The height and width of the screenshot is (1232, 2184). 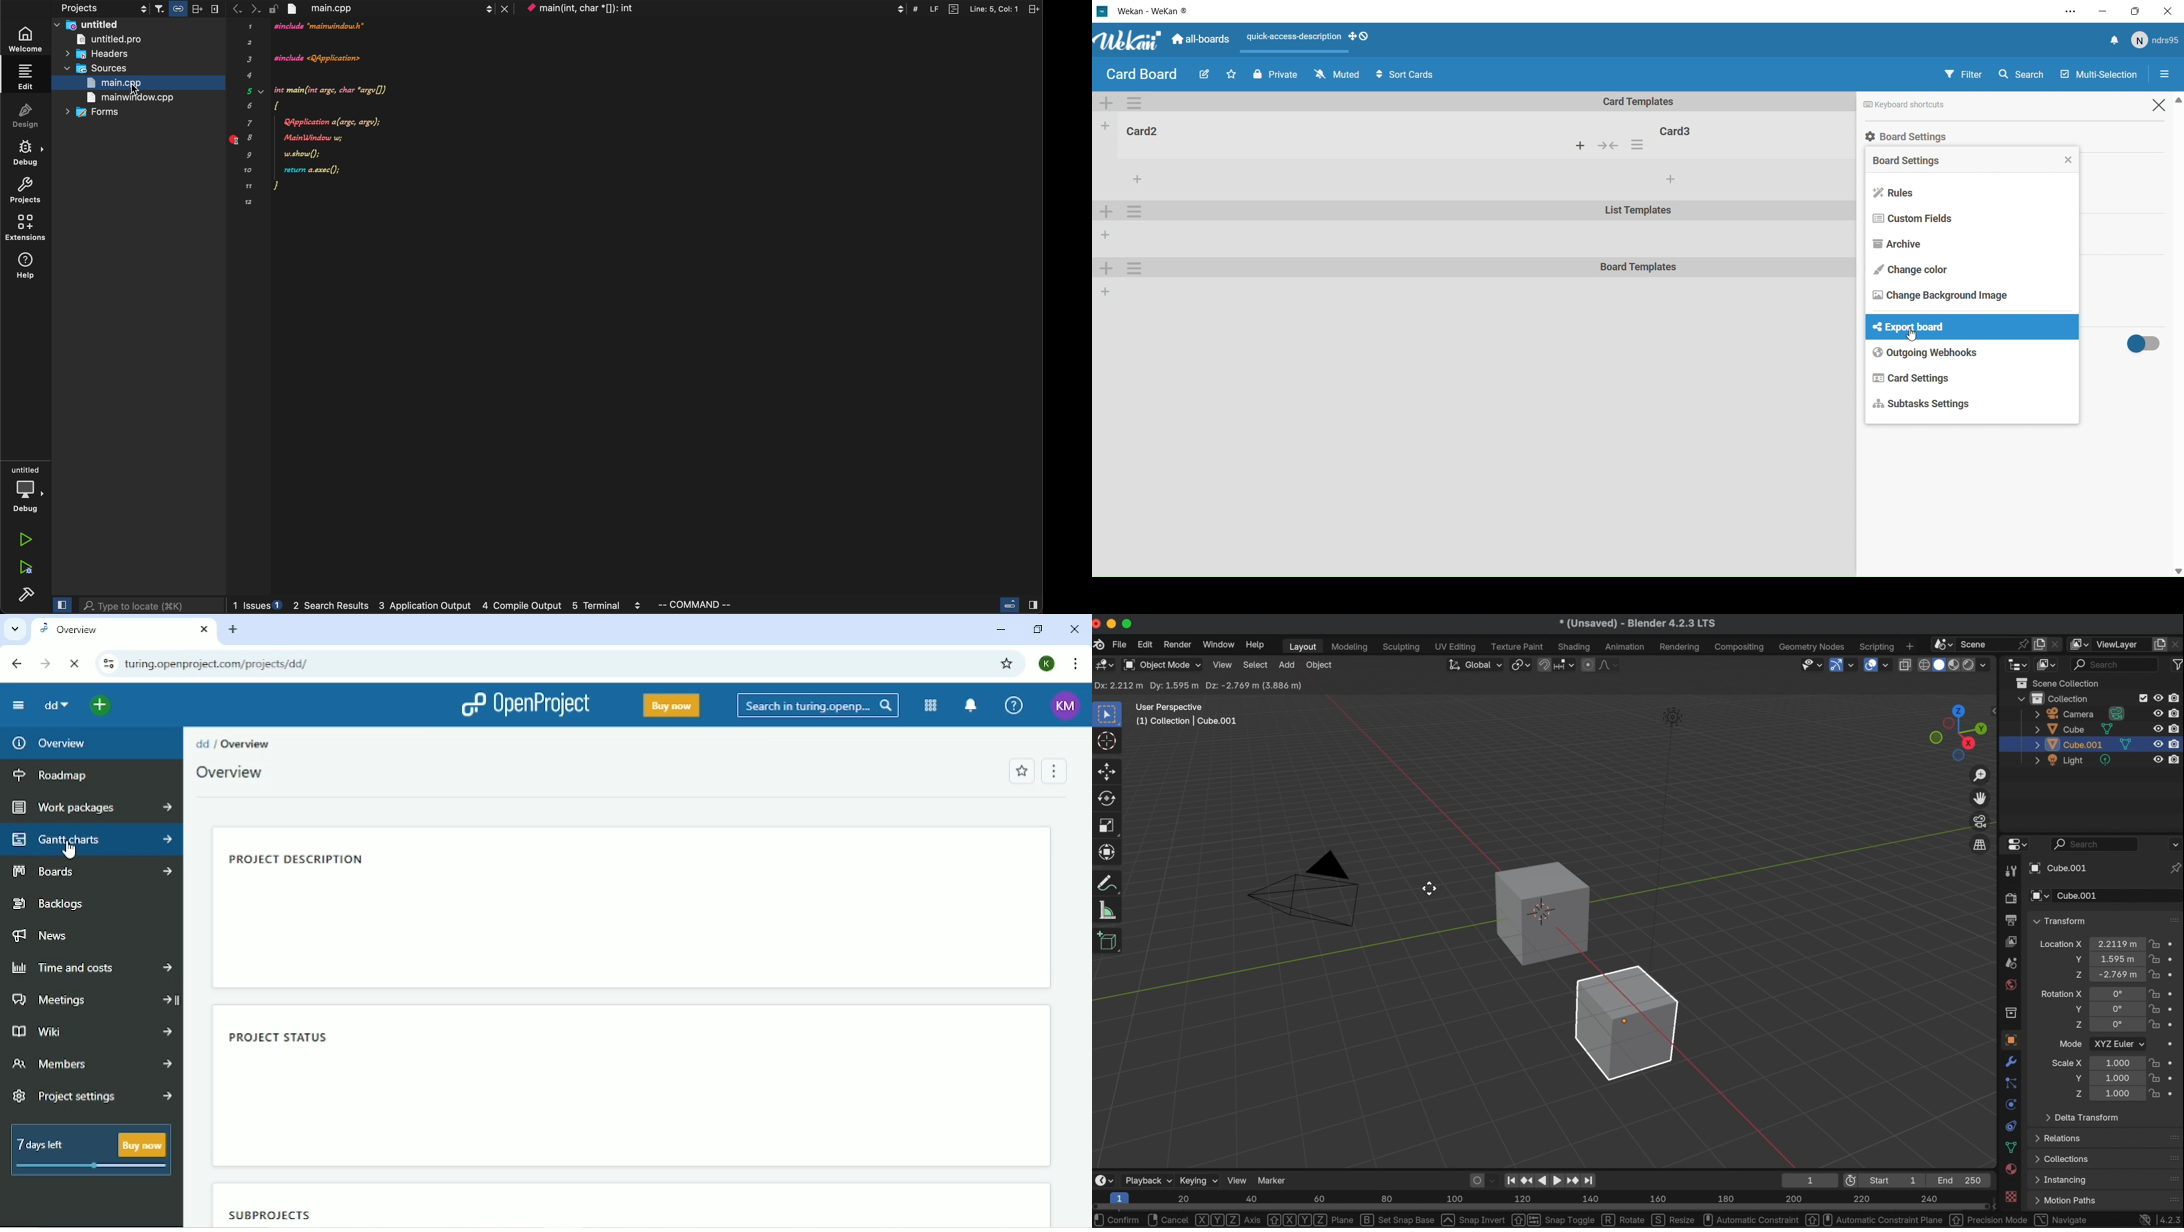 I want to click on arrows, so click(x=243, y=9).